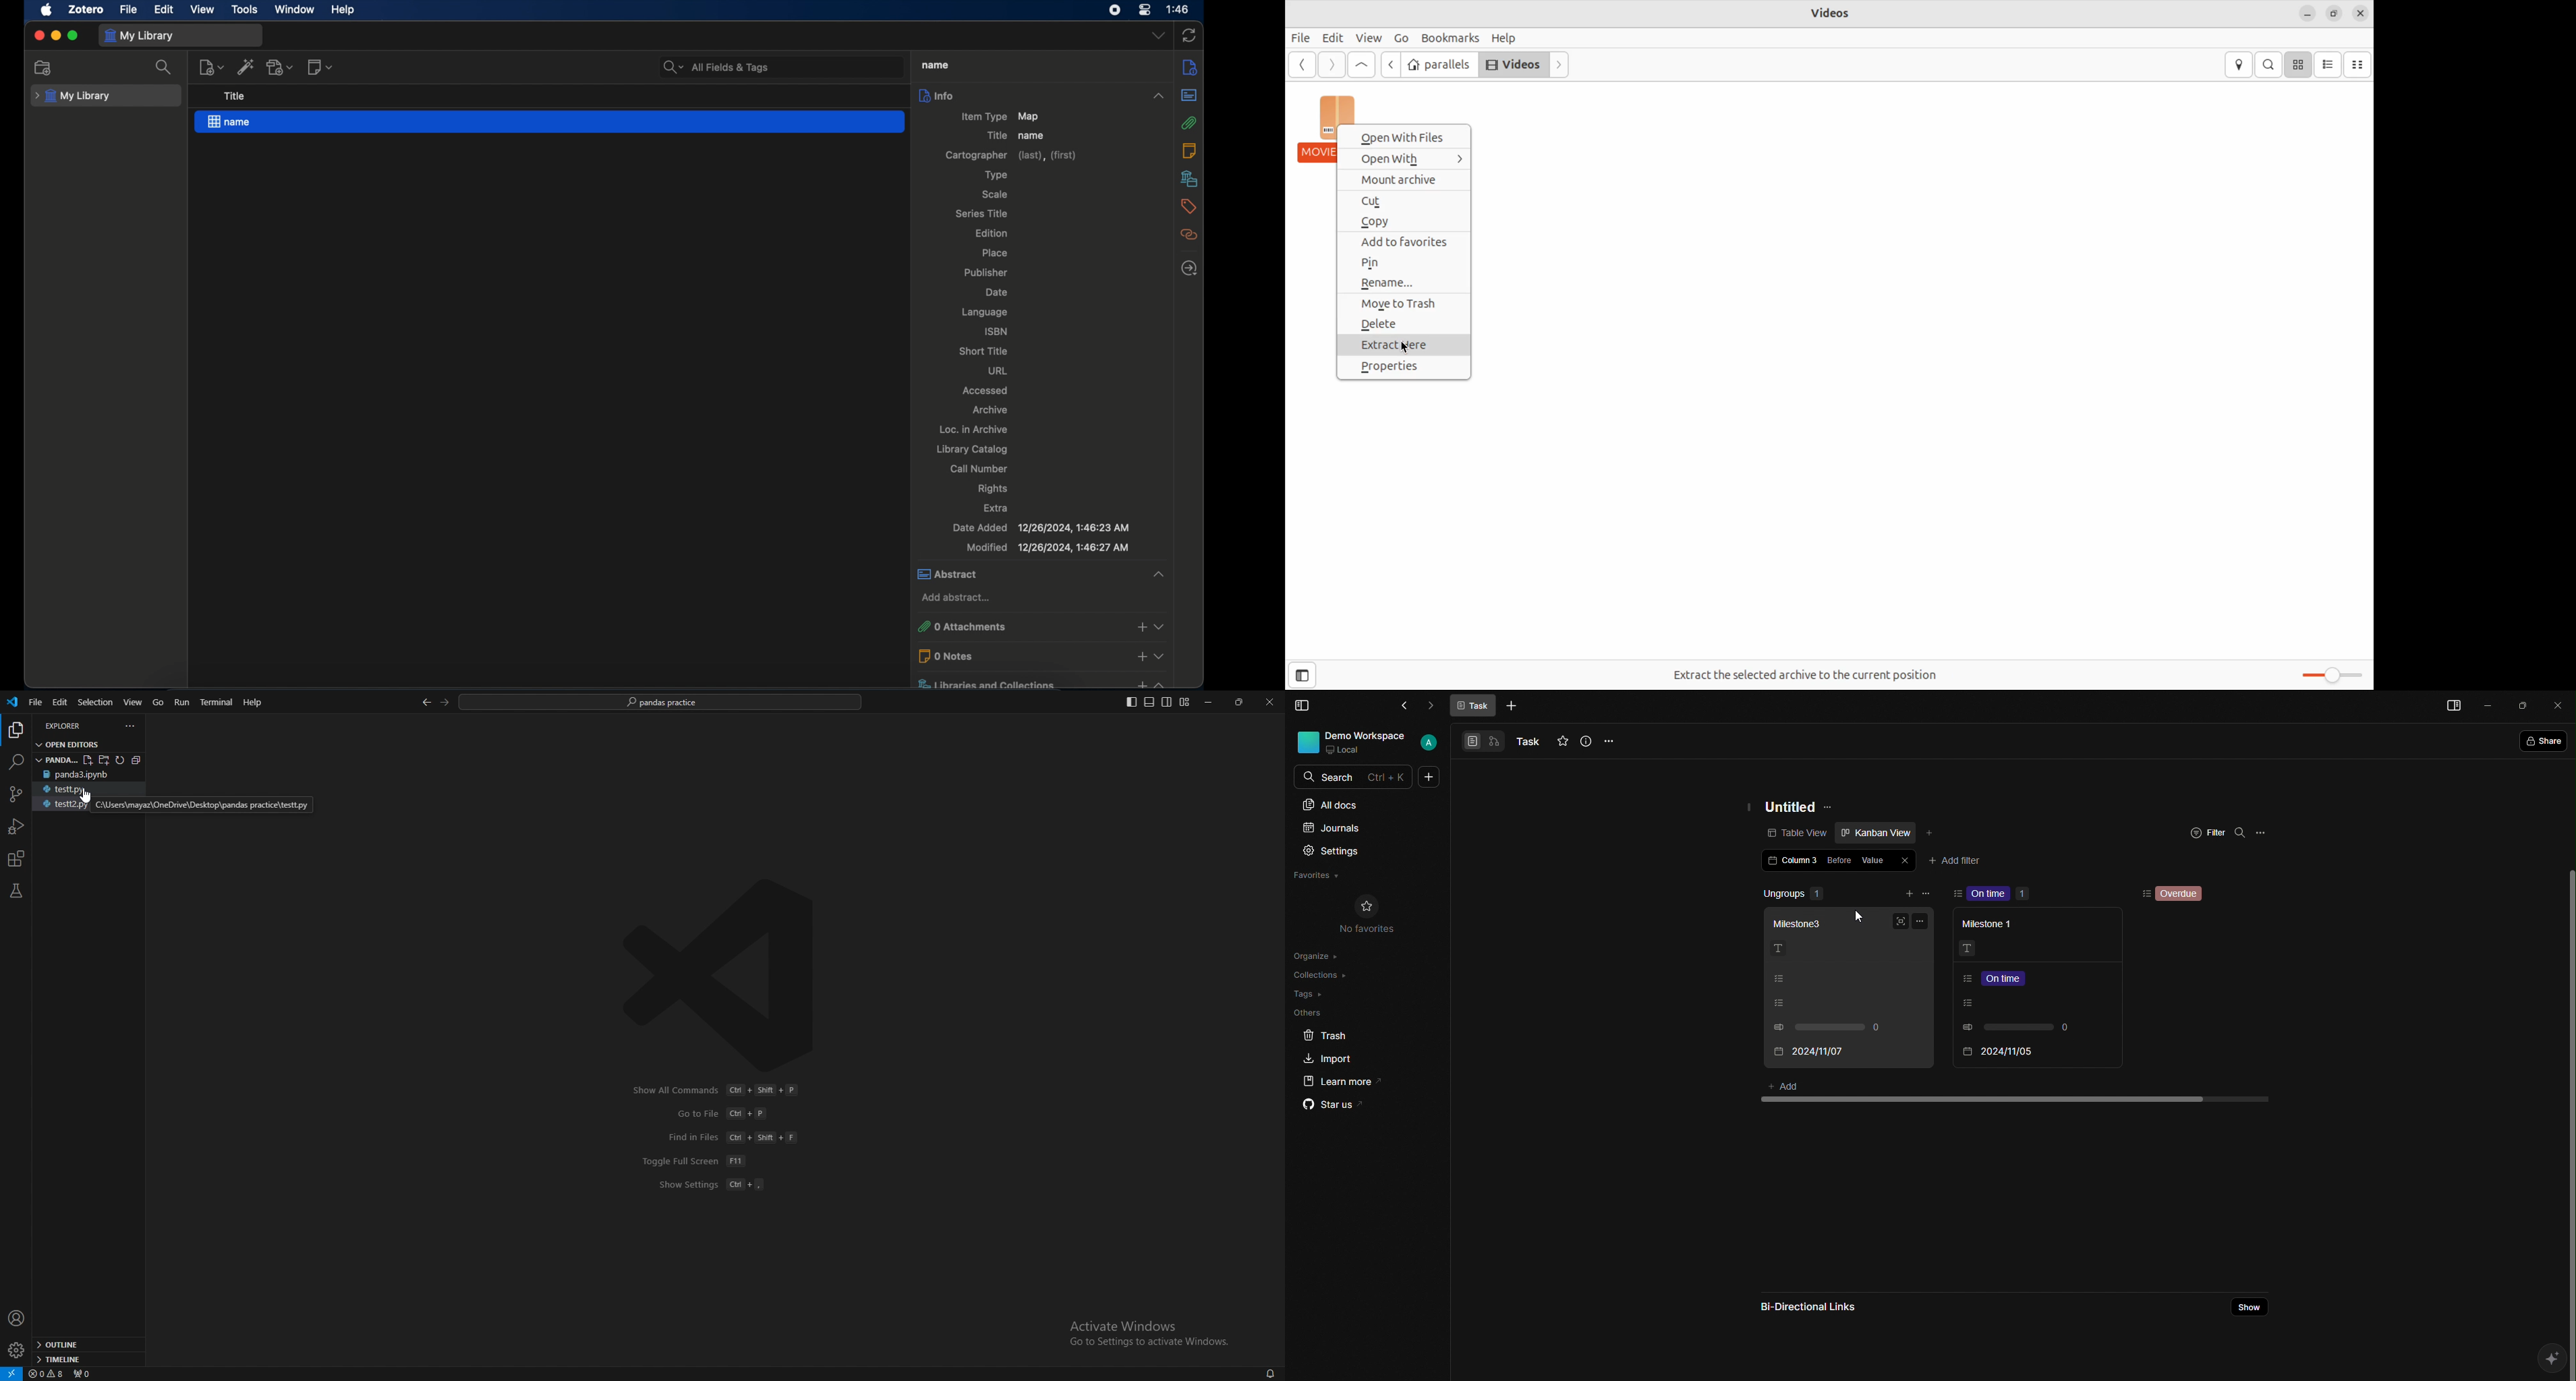  What do you see at coordinates (1331, 851) in the screenshot?
I see `Settings` at bounding box center [1331, 851].